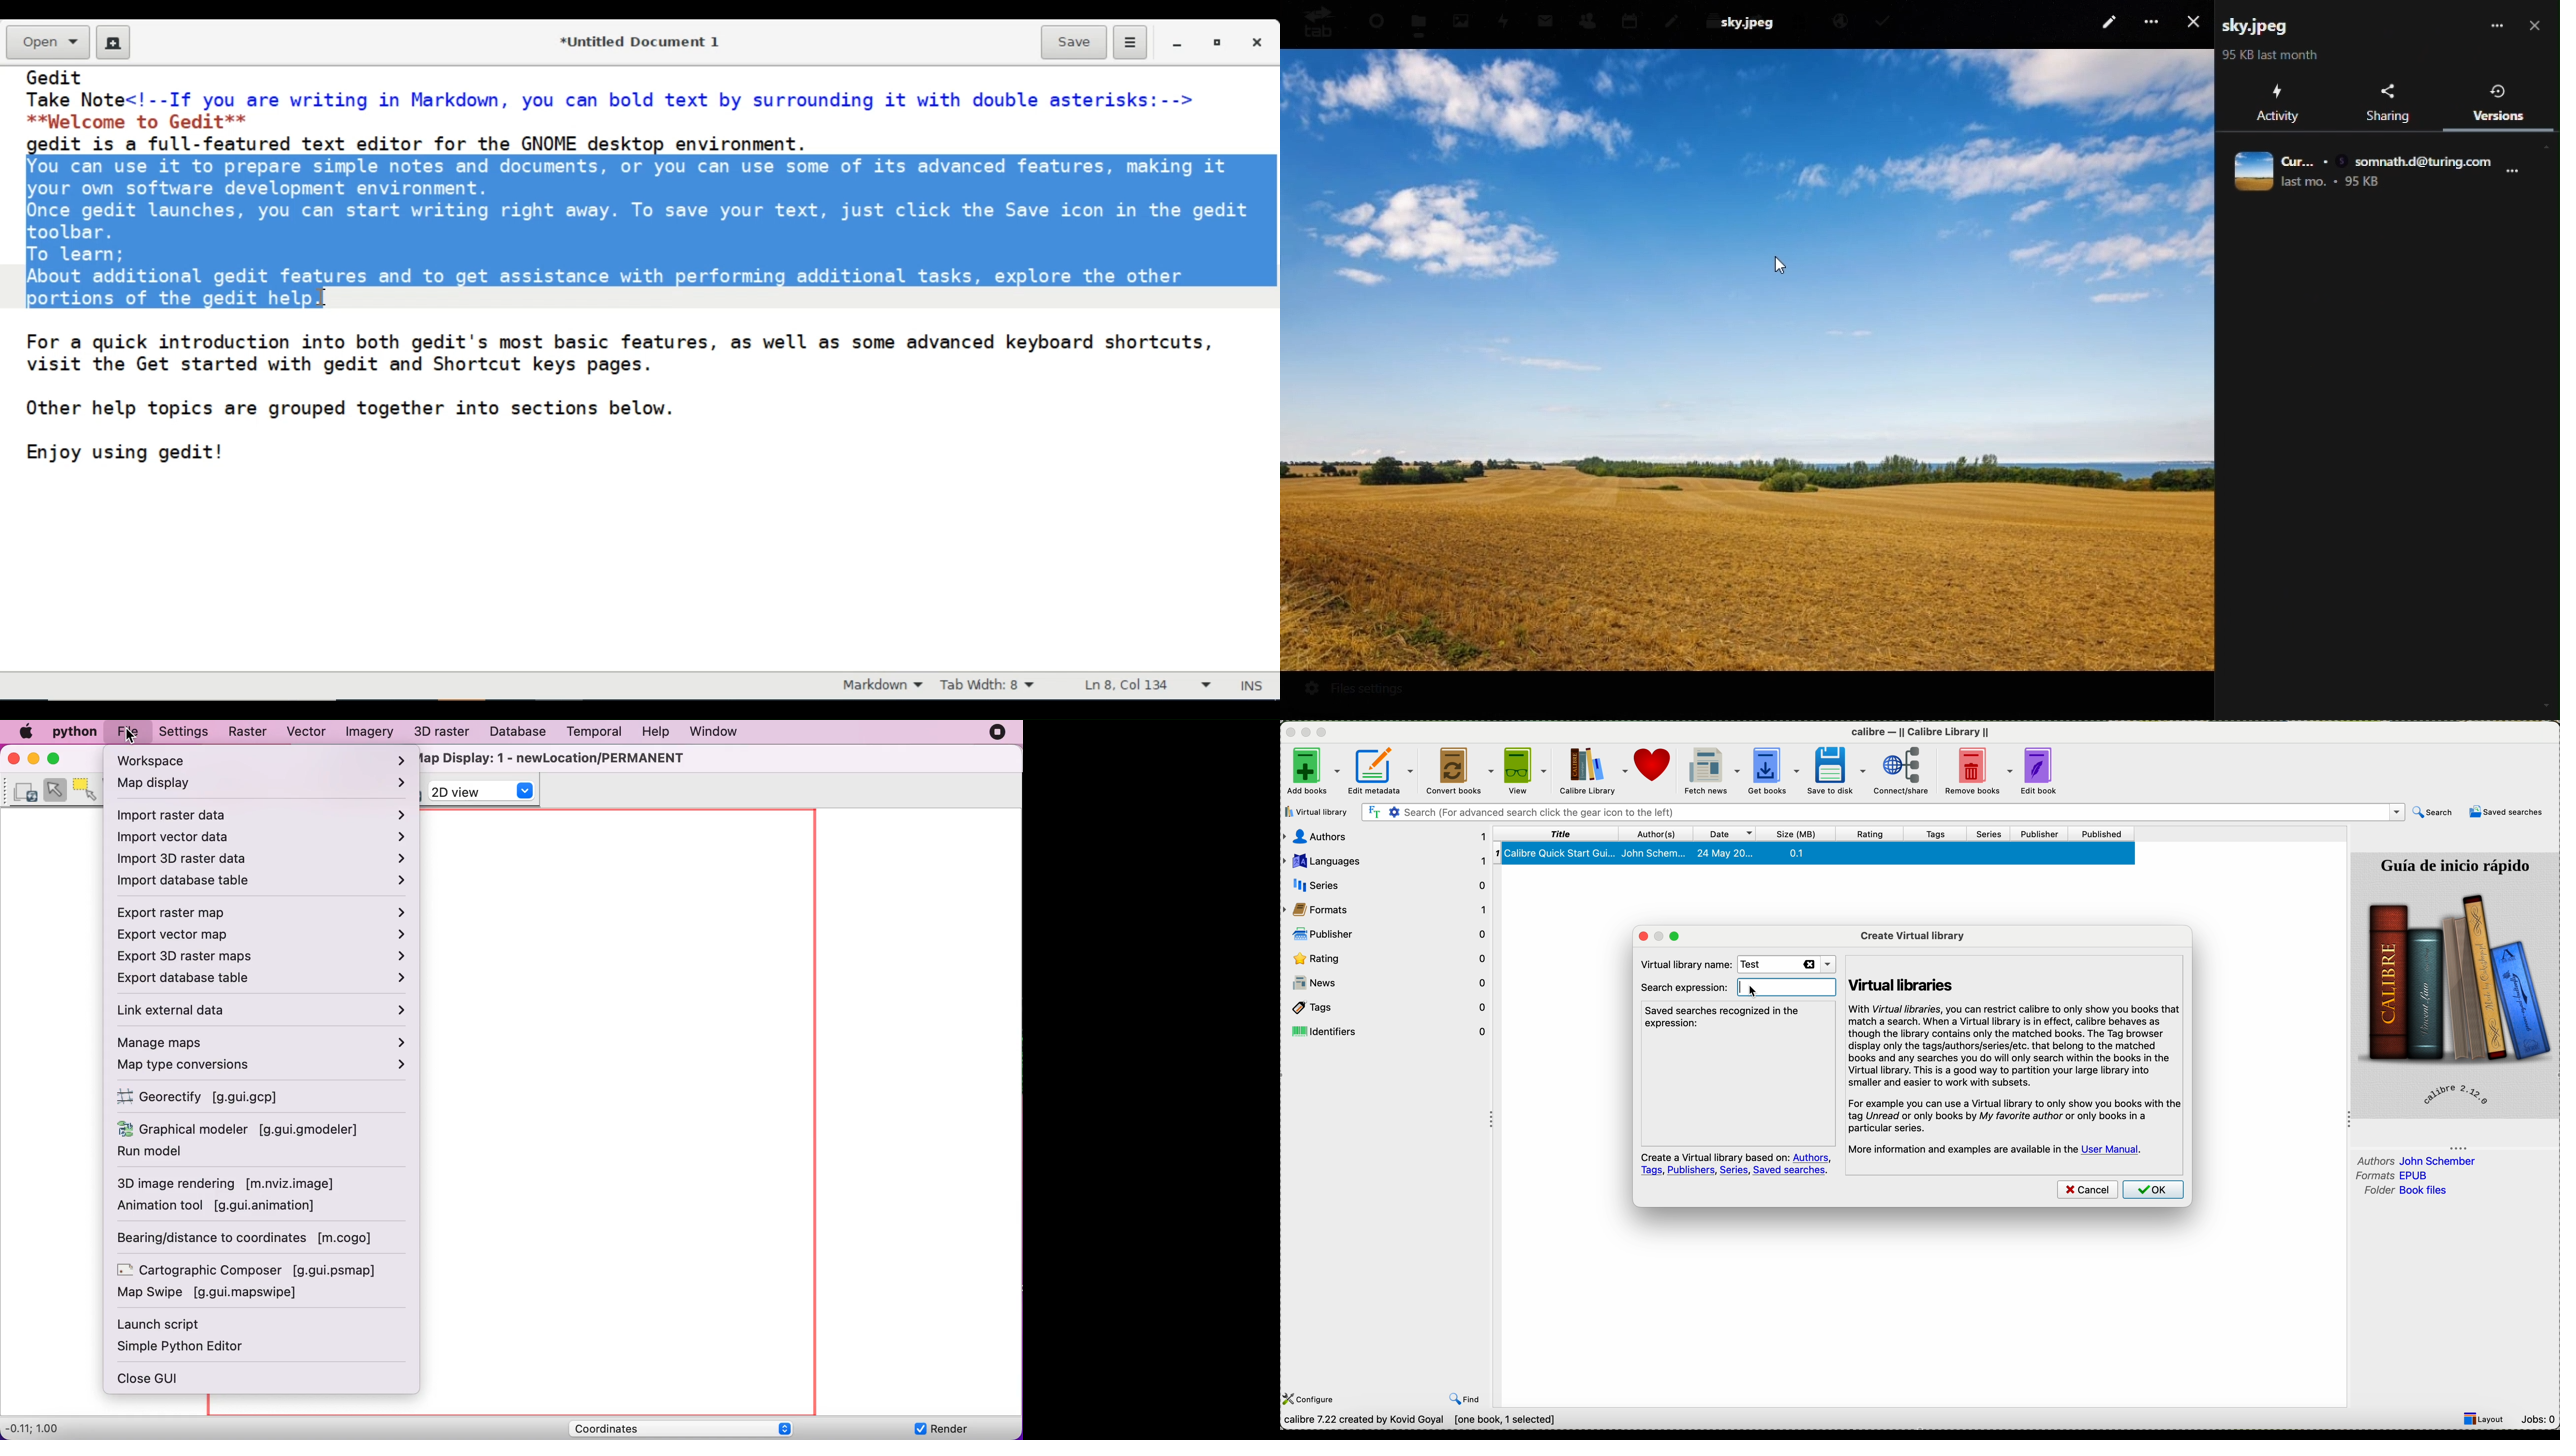 The height and width of the screenshot is (1456, 2576). What do you see at coordinates (1672, 19) in the screenshot?
I see `Notes` at bounding box center [1672, 19].